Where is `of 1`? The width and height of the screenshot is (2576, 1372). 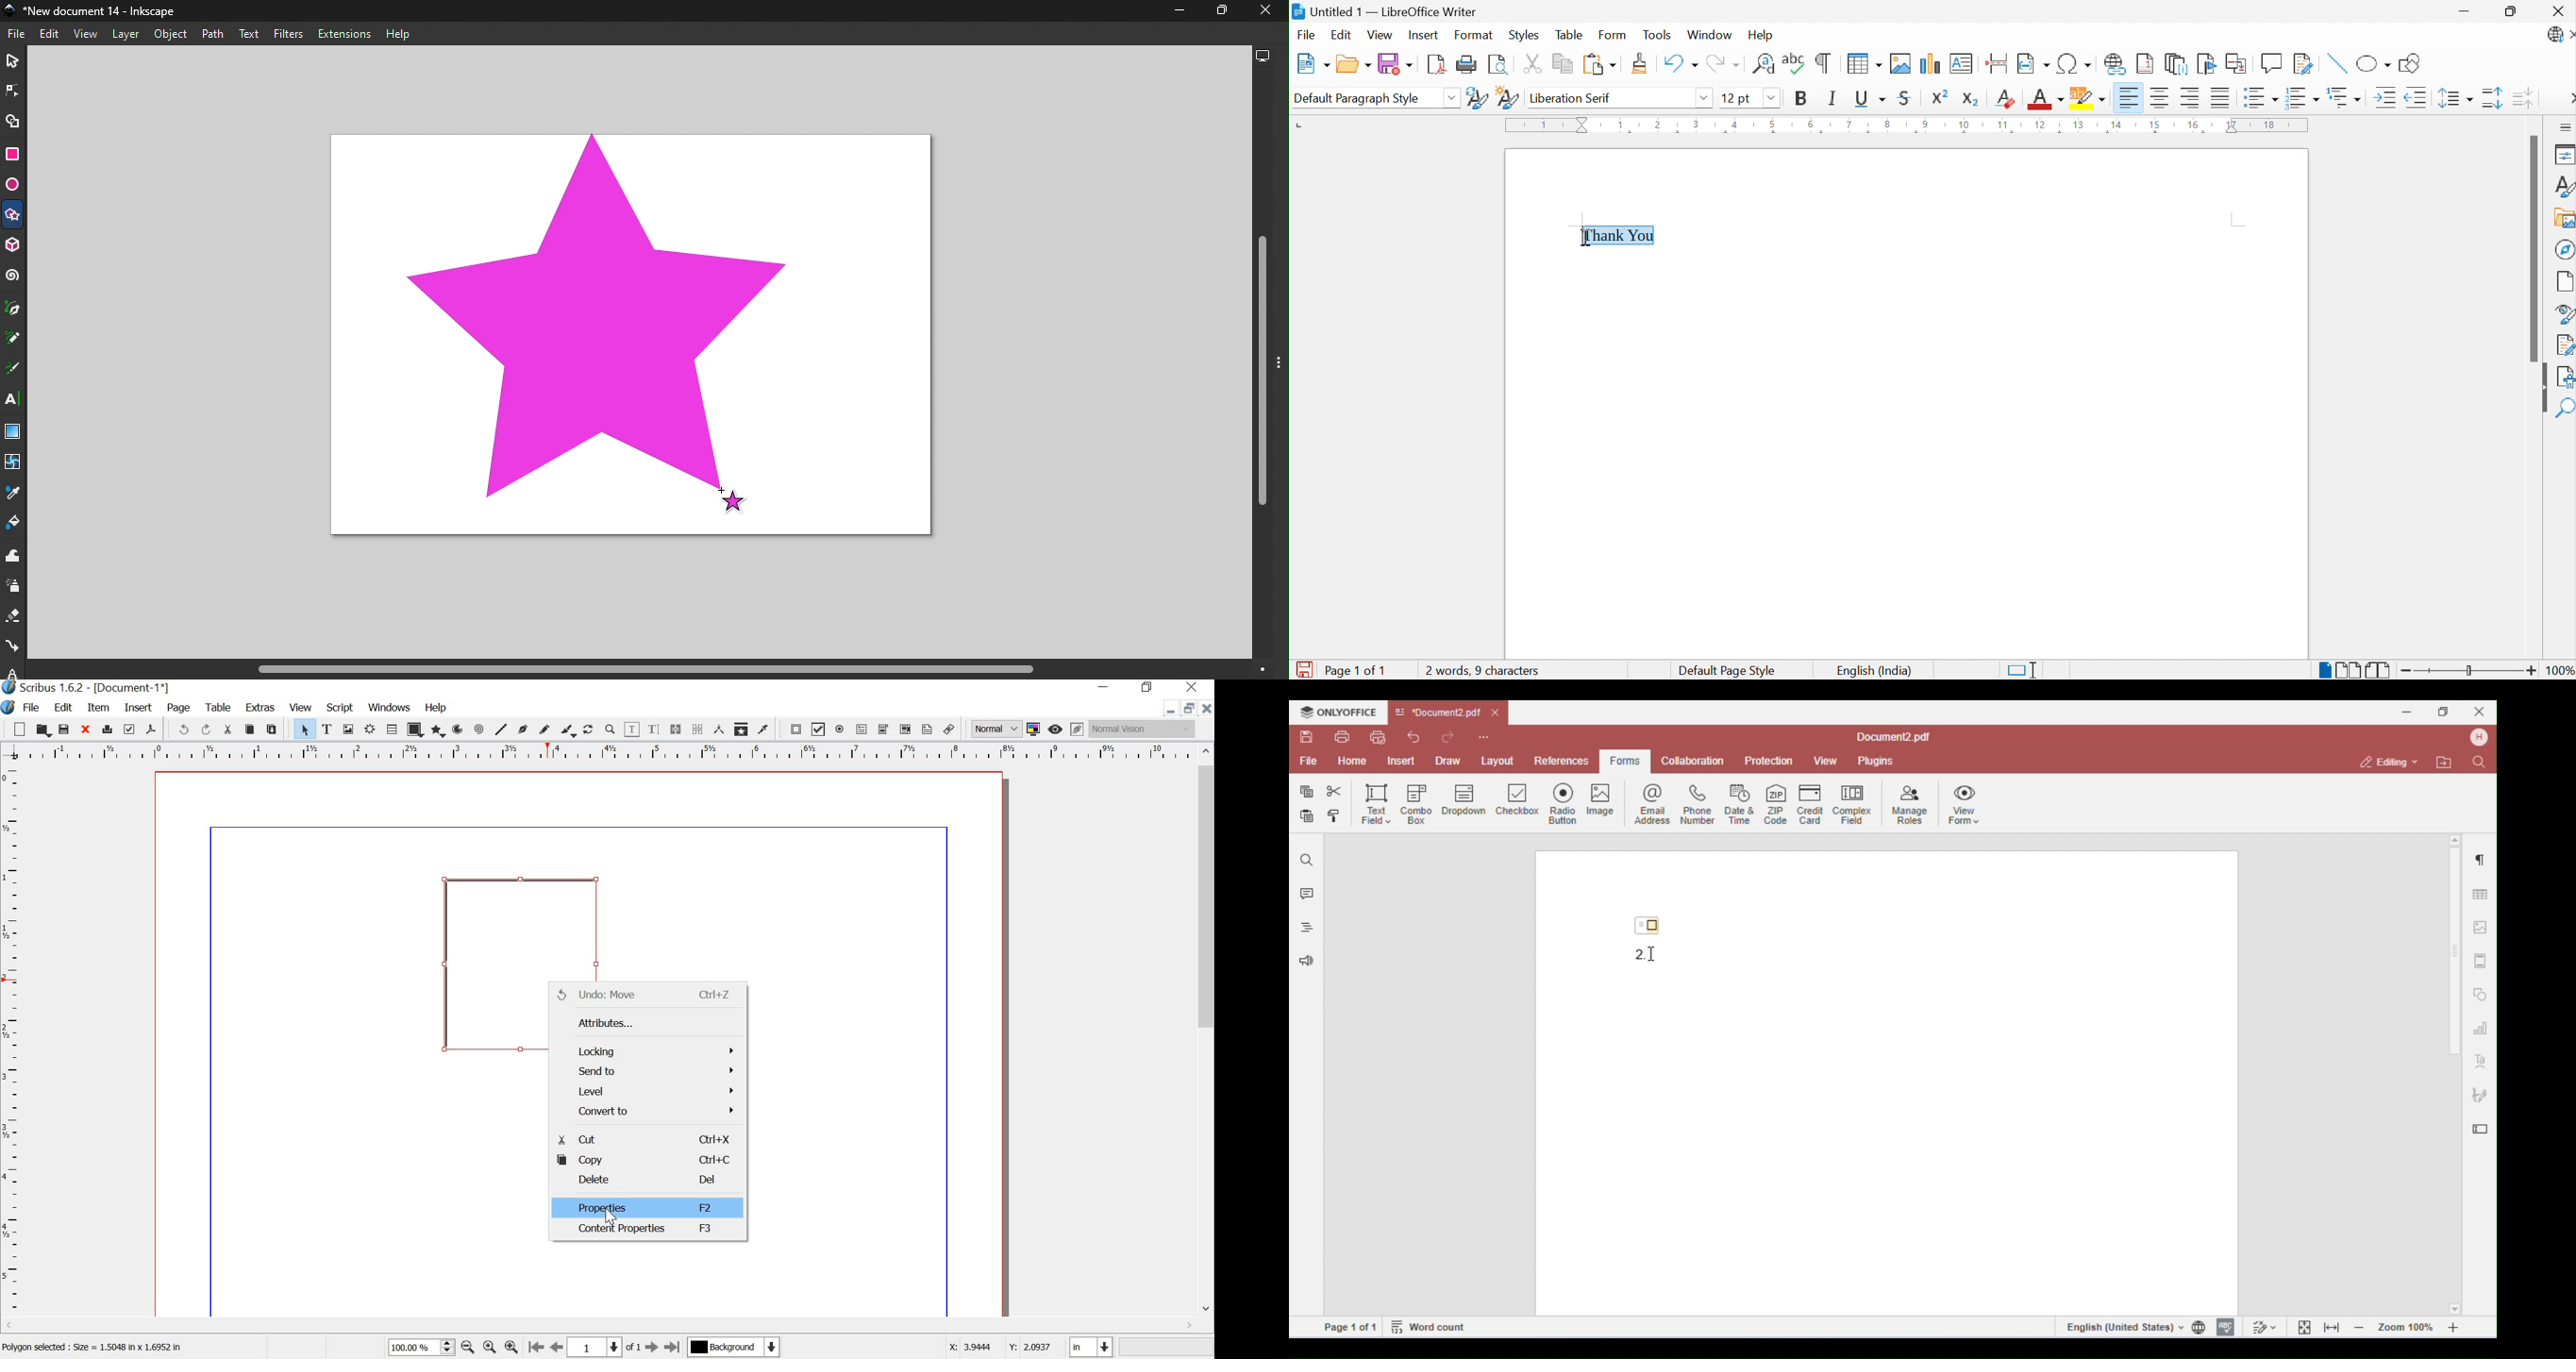
of 1 is located at coordinates (634, 1350).